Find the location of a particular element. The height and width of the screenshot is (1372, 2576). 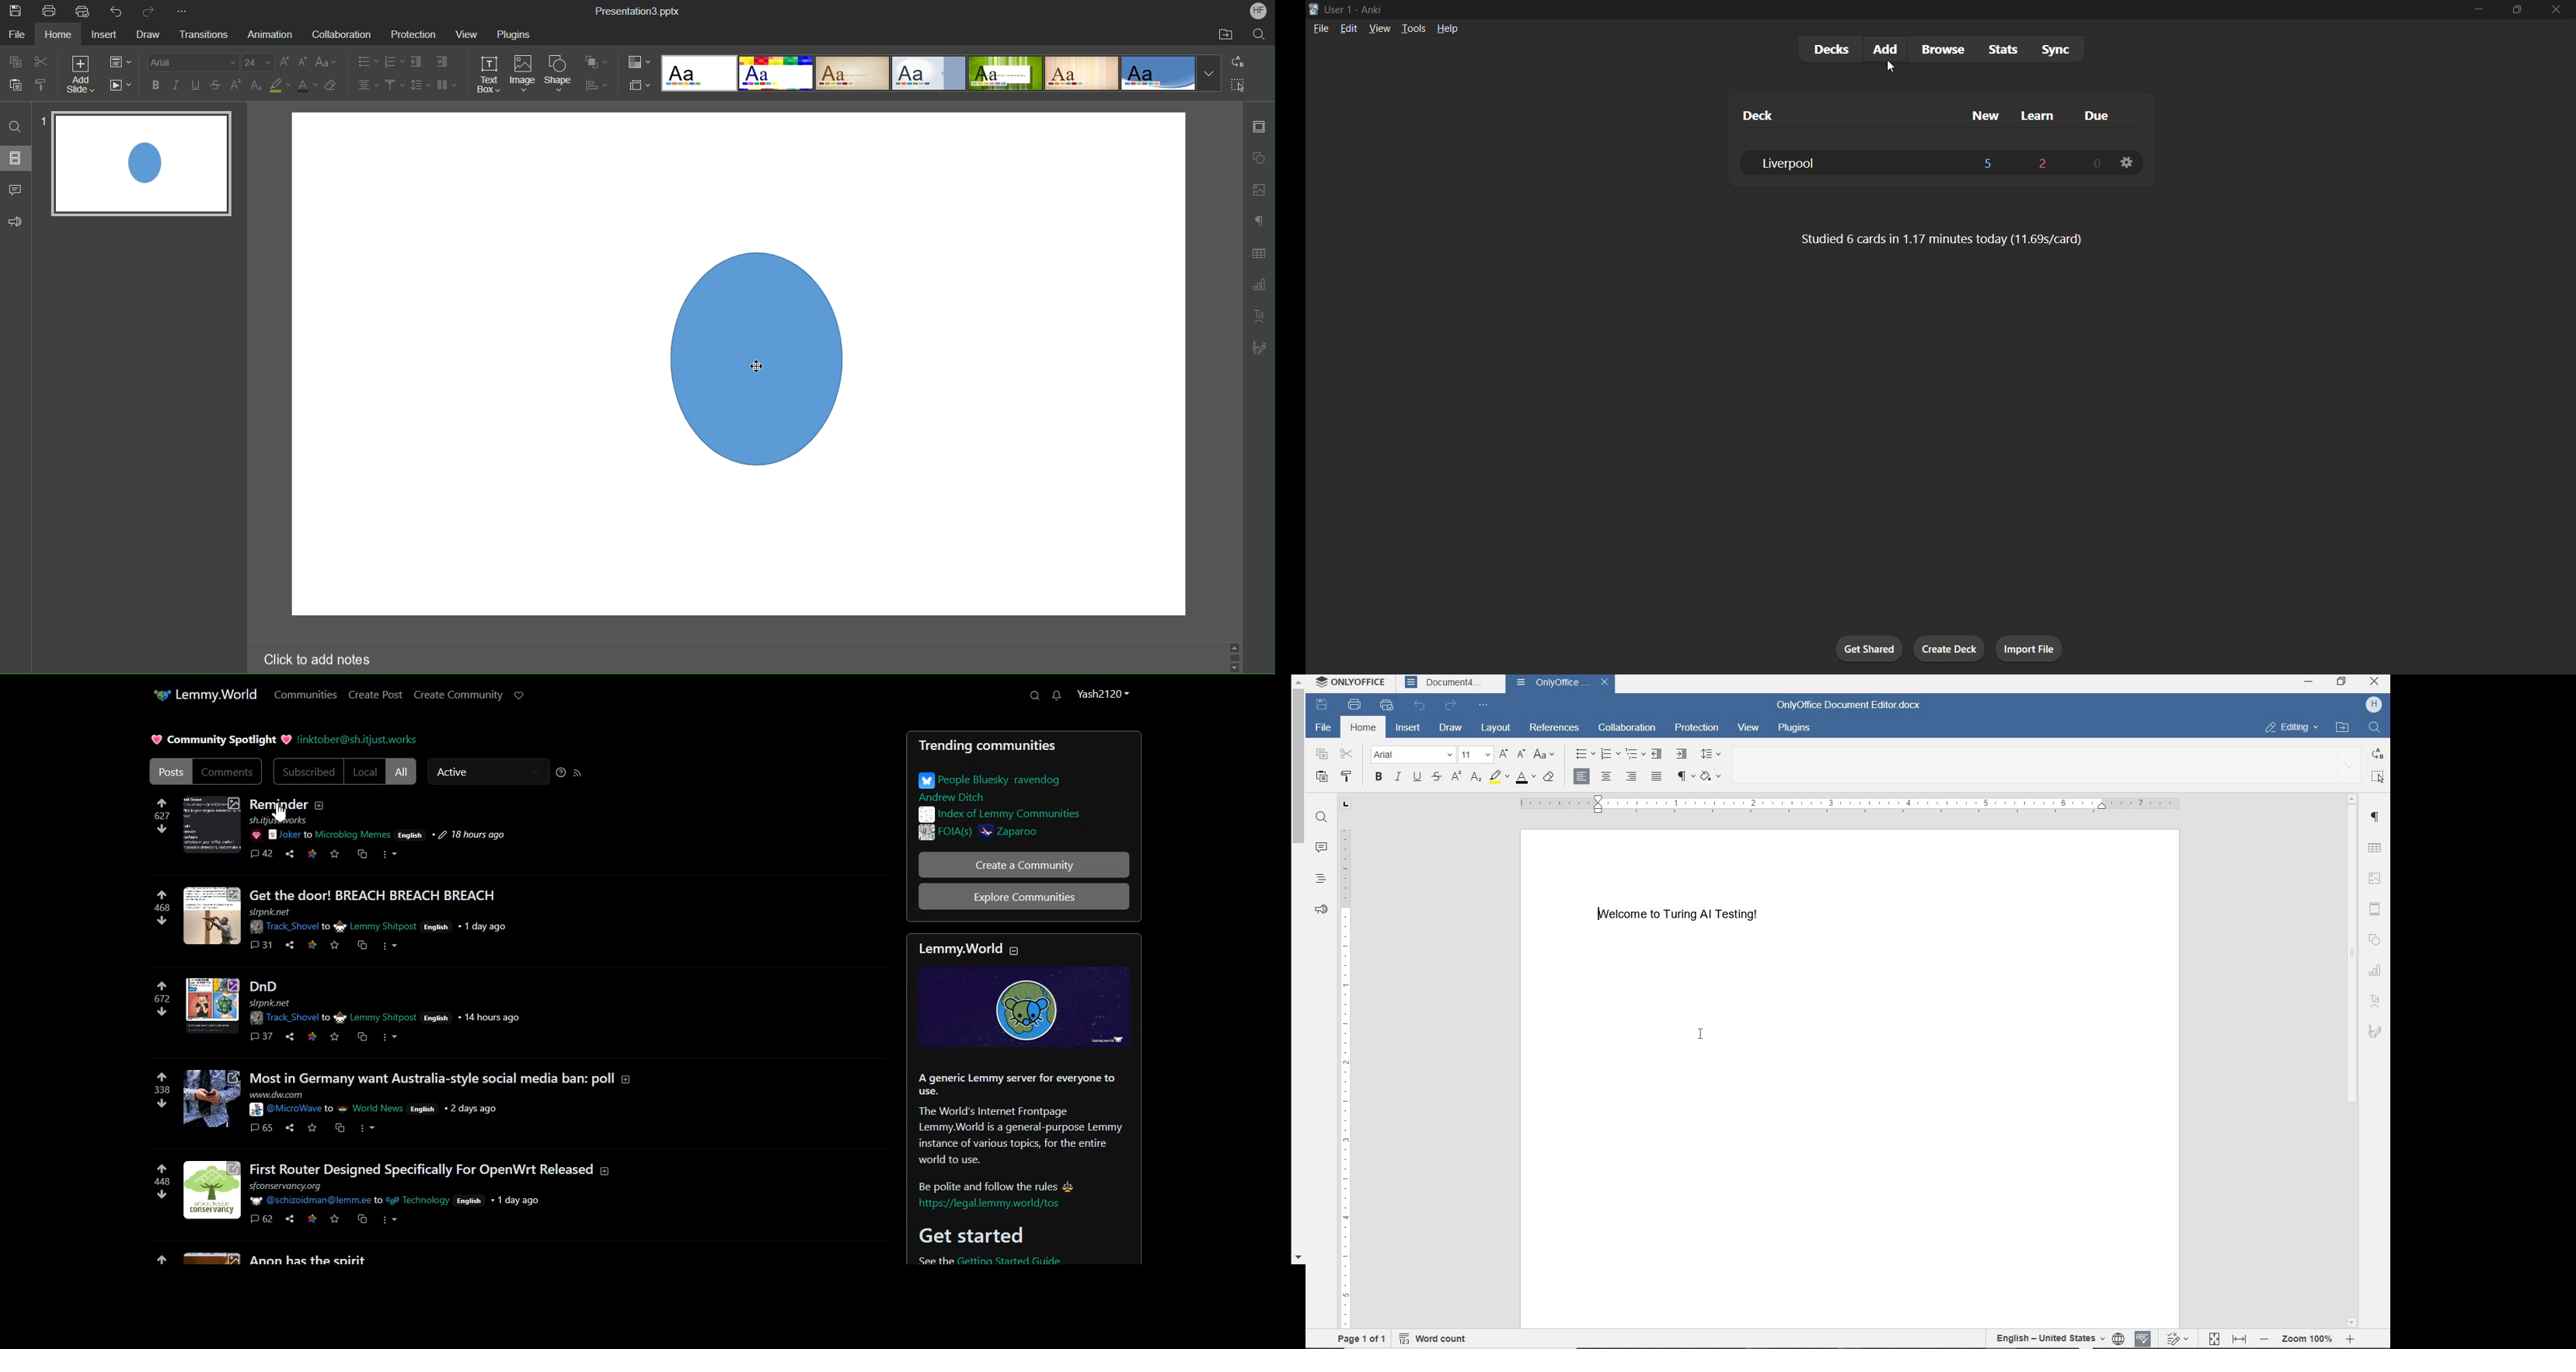

font color is located at coordinates (1527, 778).